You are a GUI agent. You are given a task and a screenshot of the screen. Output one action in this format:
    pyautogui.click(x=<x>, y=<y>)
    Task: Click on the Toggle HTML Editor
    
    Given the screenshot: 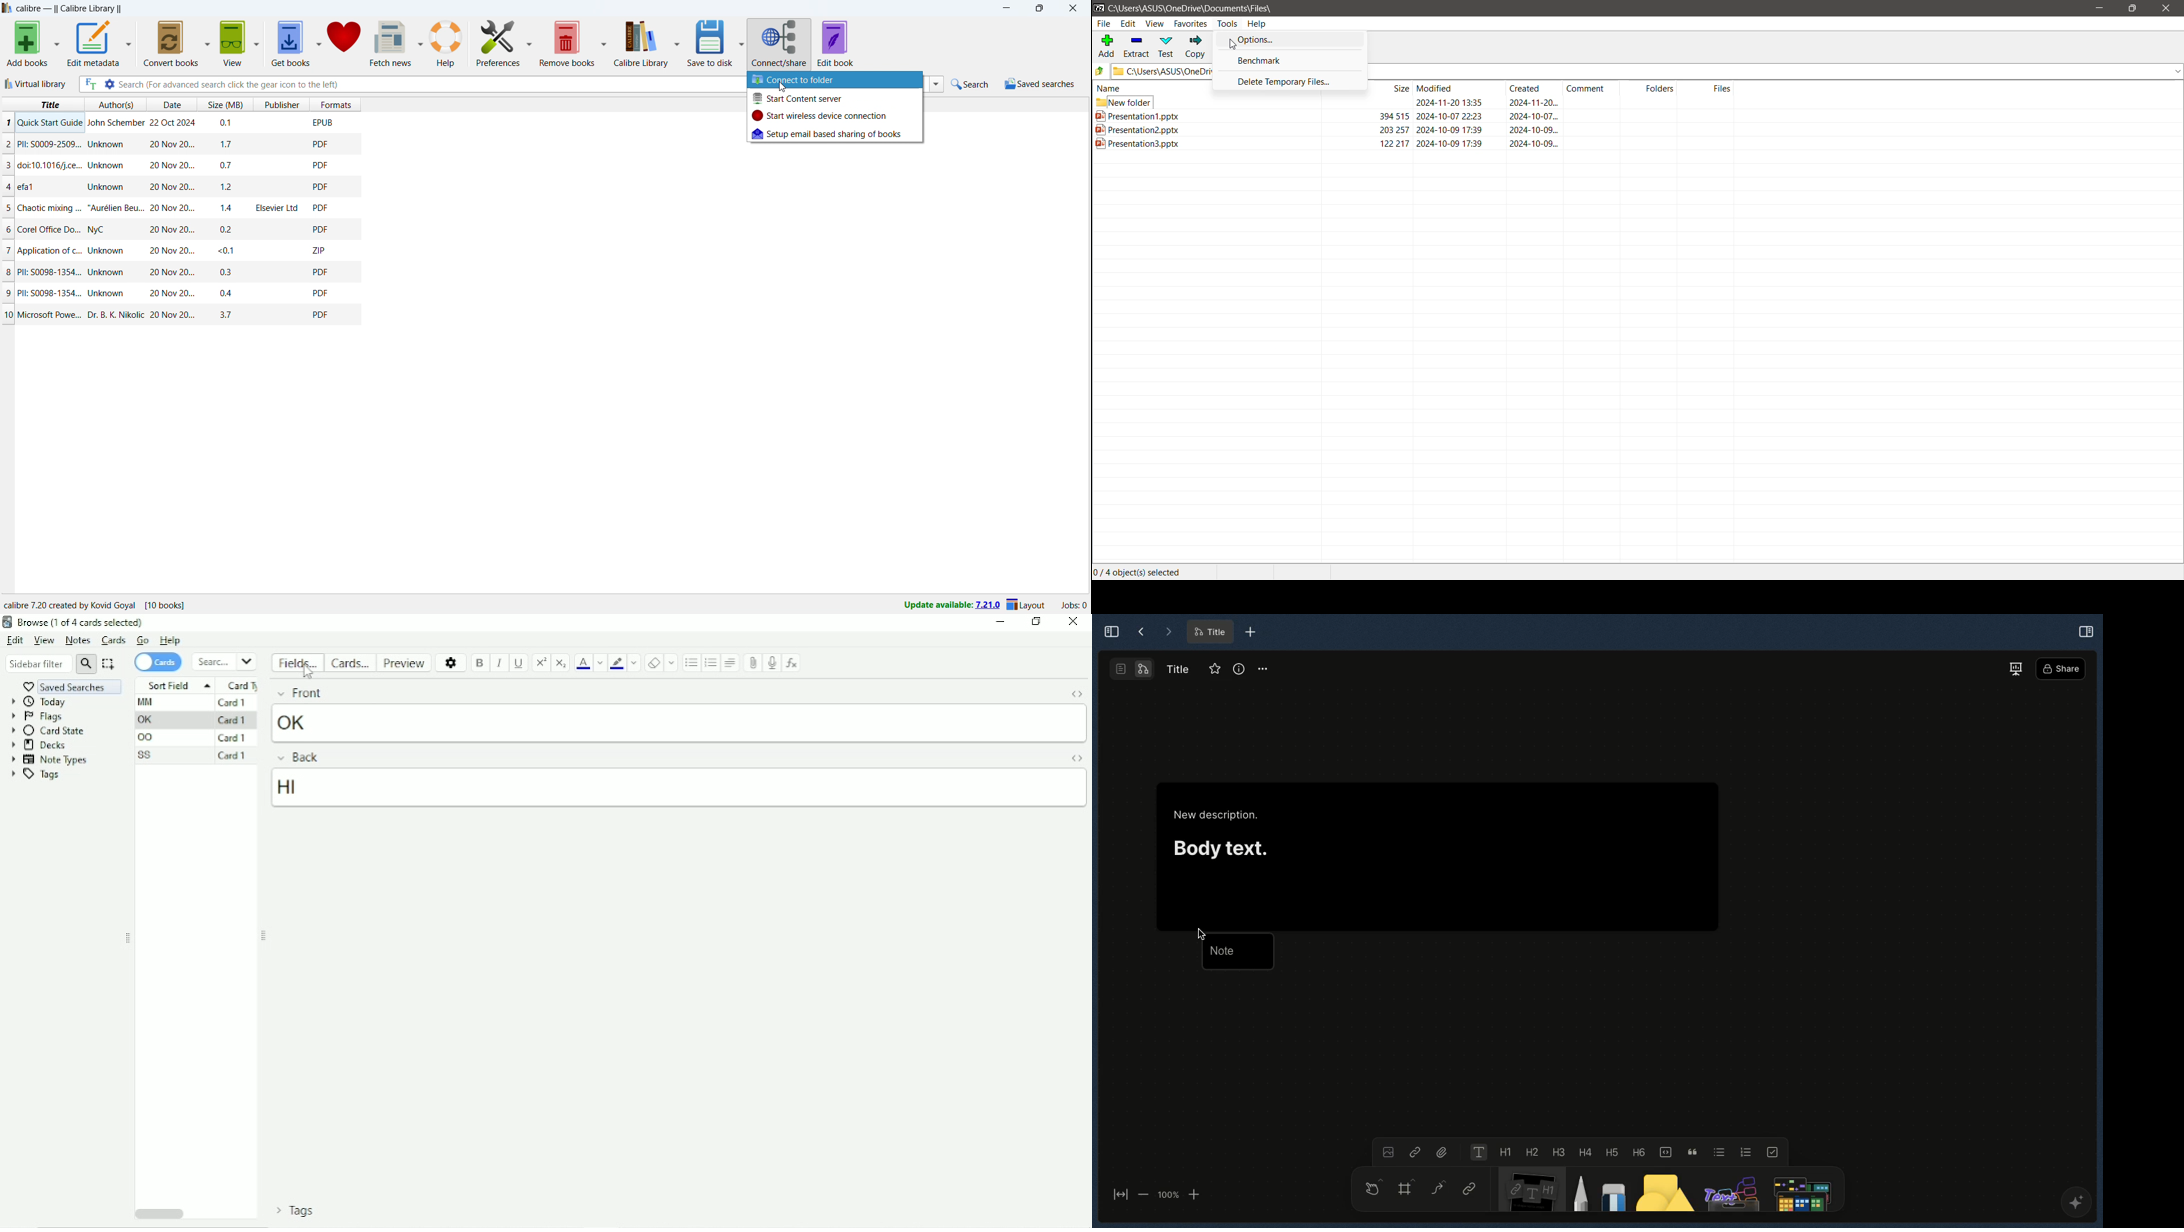 What is the action you would take?
    pyautogui.click(x=1074, y=693)
    